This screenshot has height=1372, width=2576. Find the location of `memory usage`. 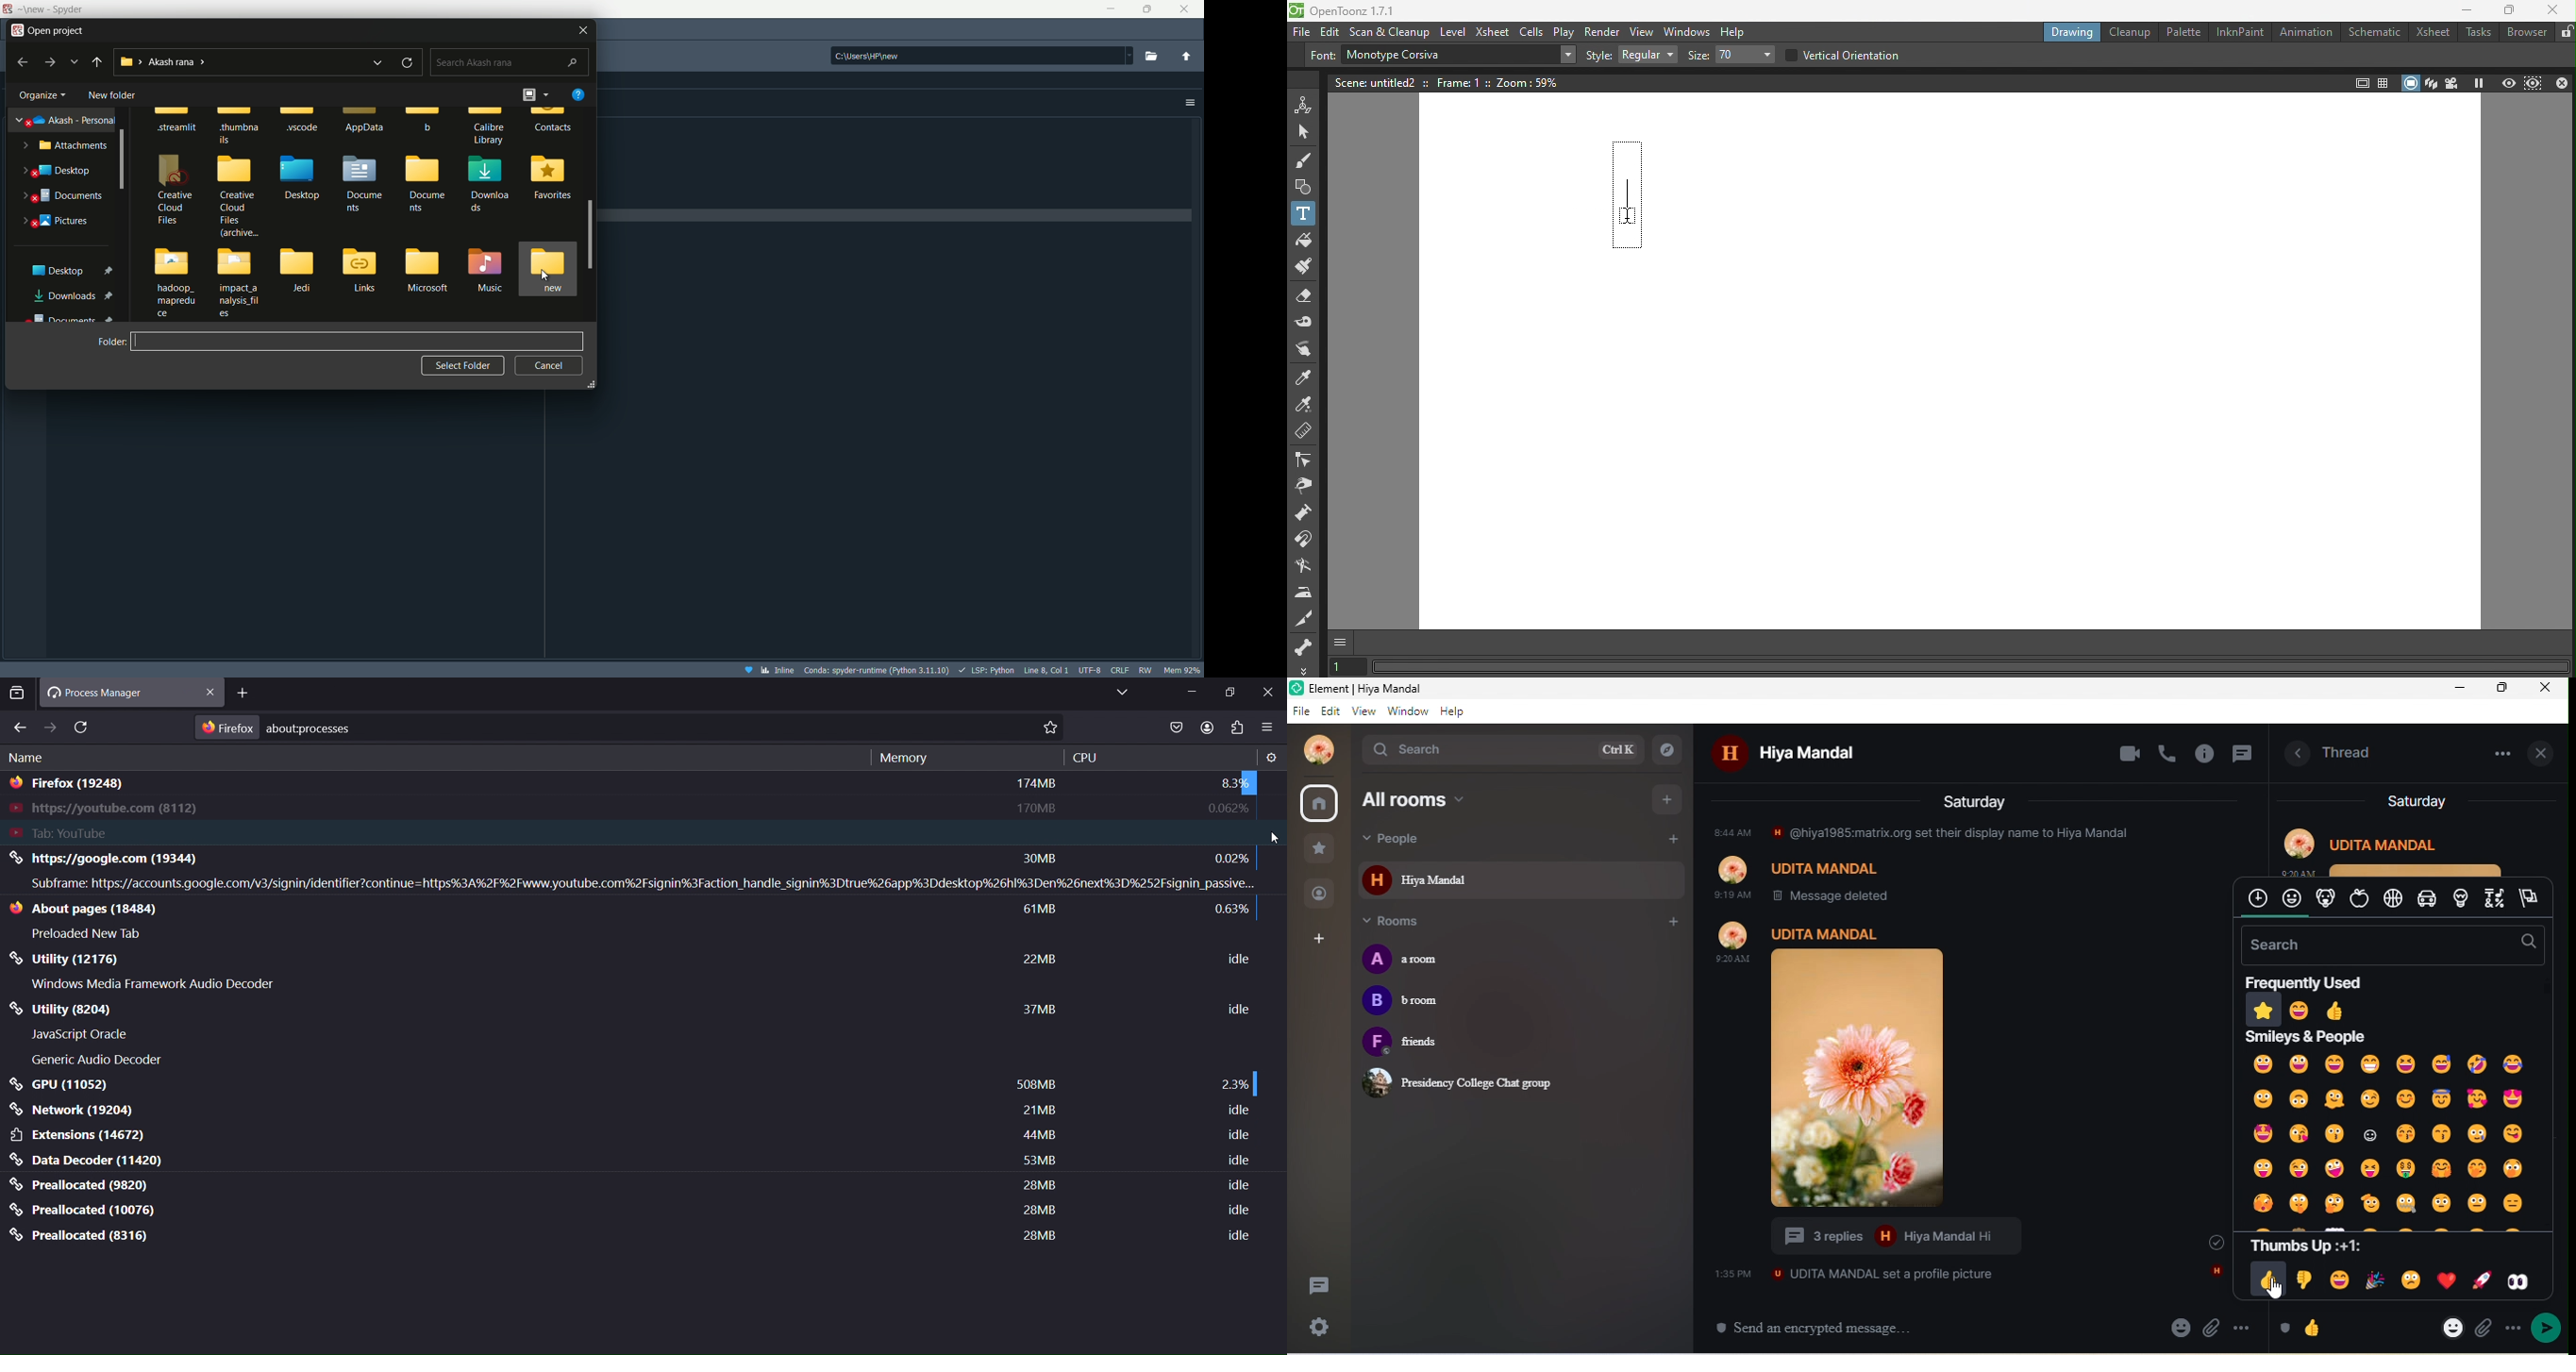

memory usage is located at coordinates (1184, 670).